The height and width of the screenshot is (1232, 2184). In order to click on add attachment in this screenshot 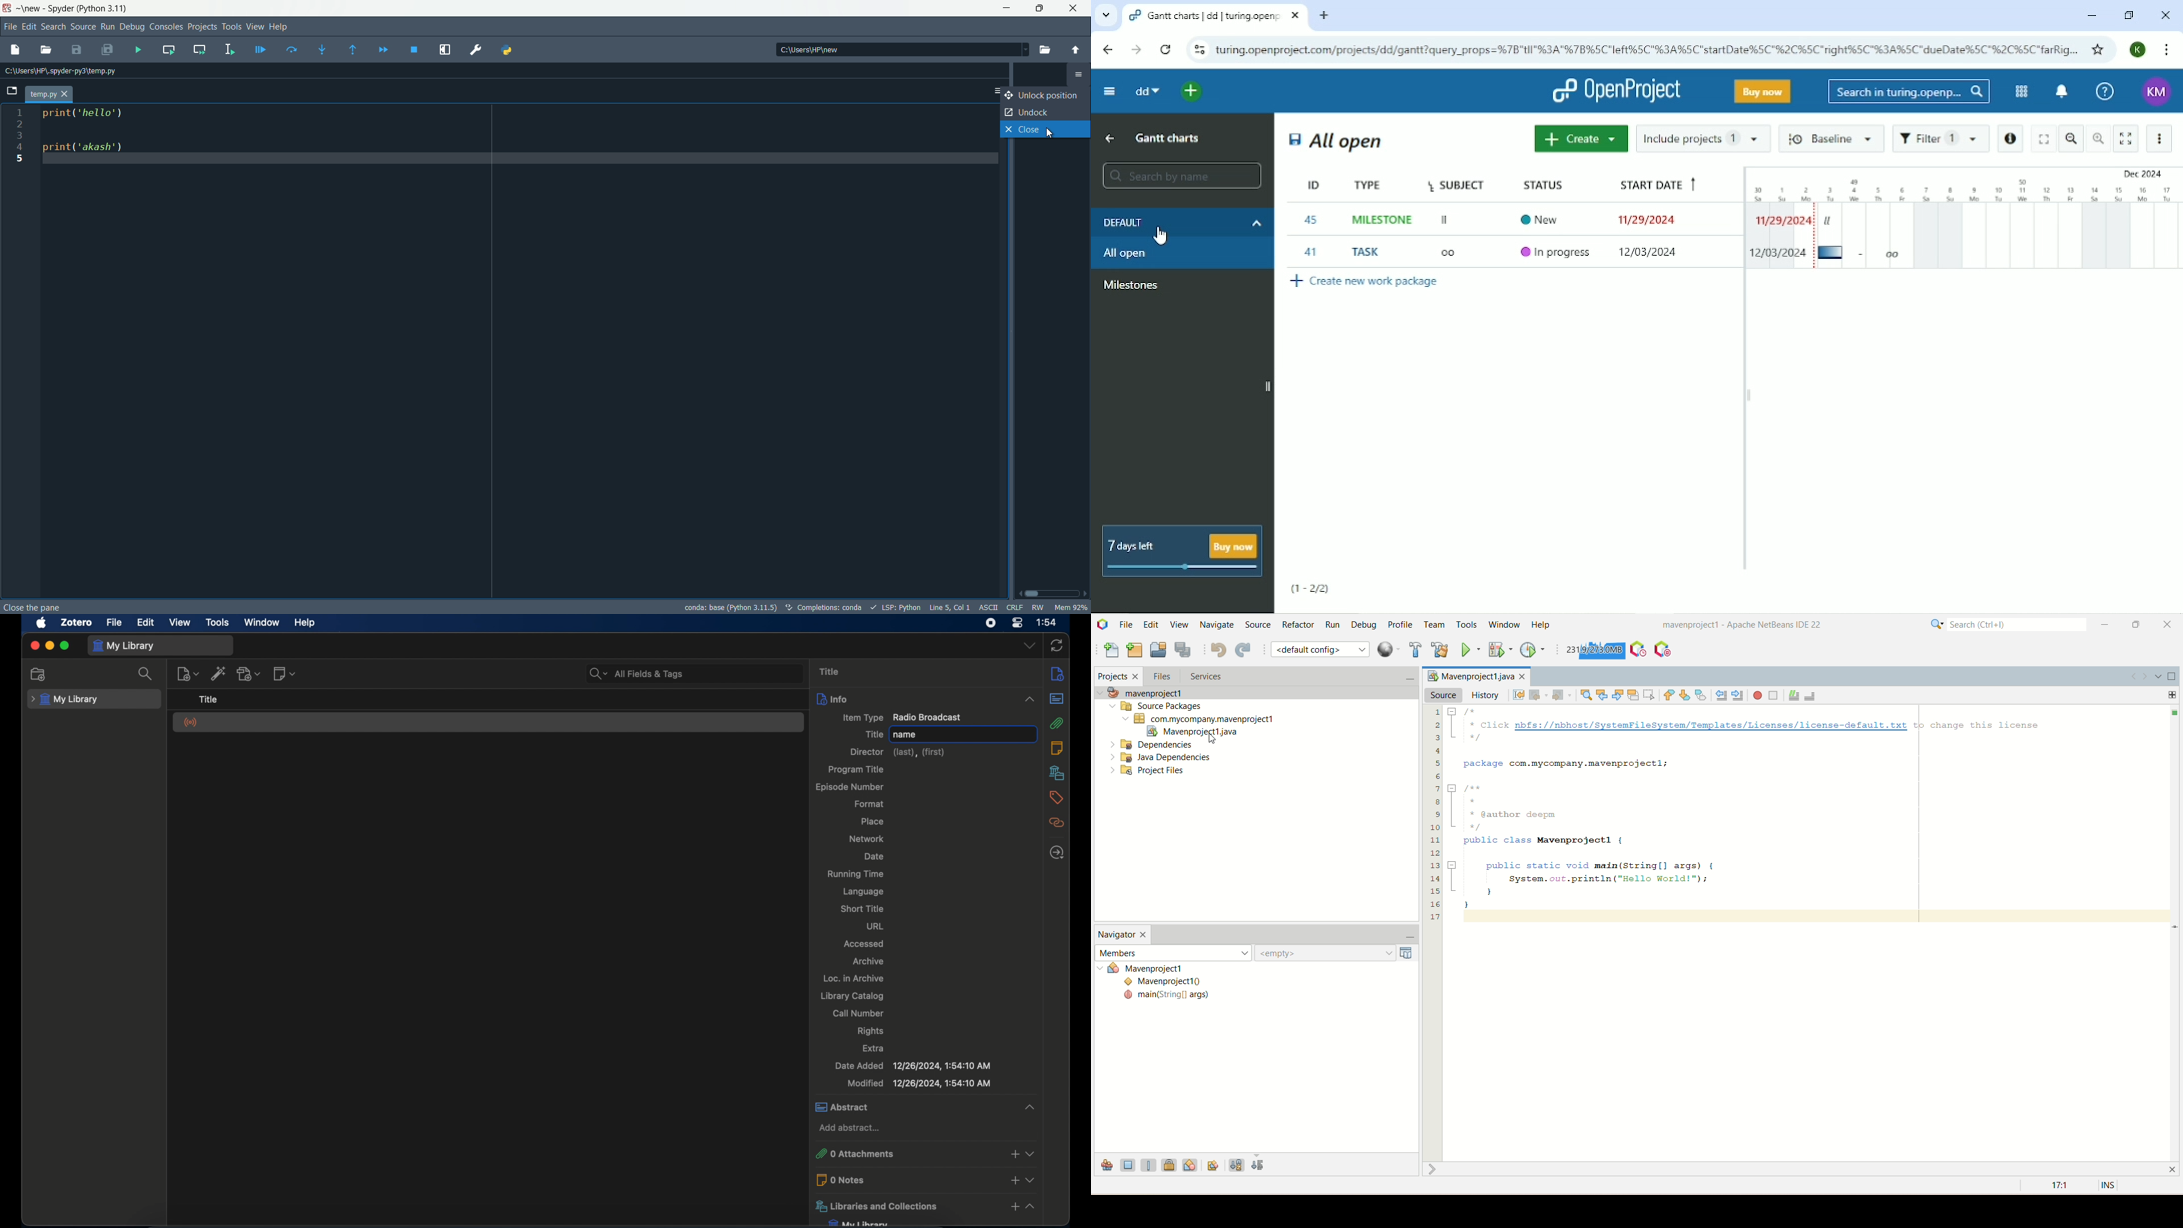, I will do `click(249, 673)`.